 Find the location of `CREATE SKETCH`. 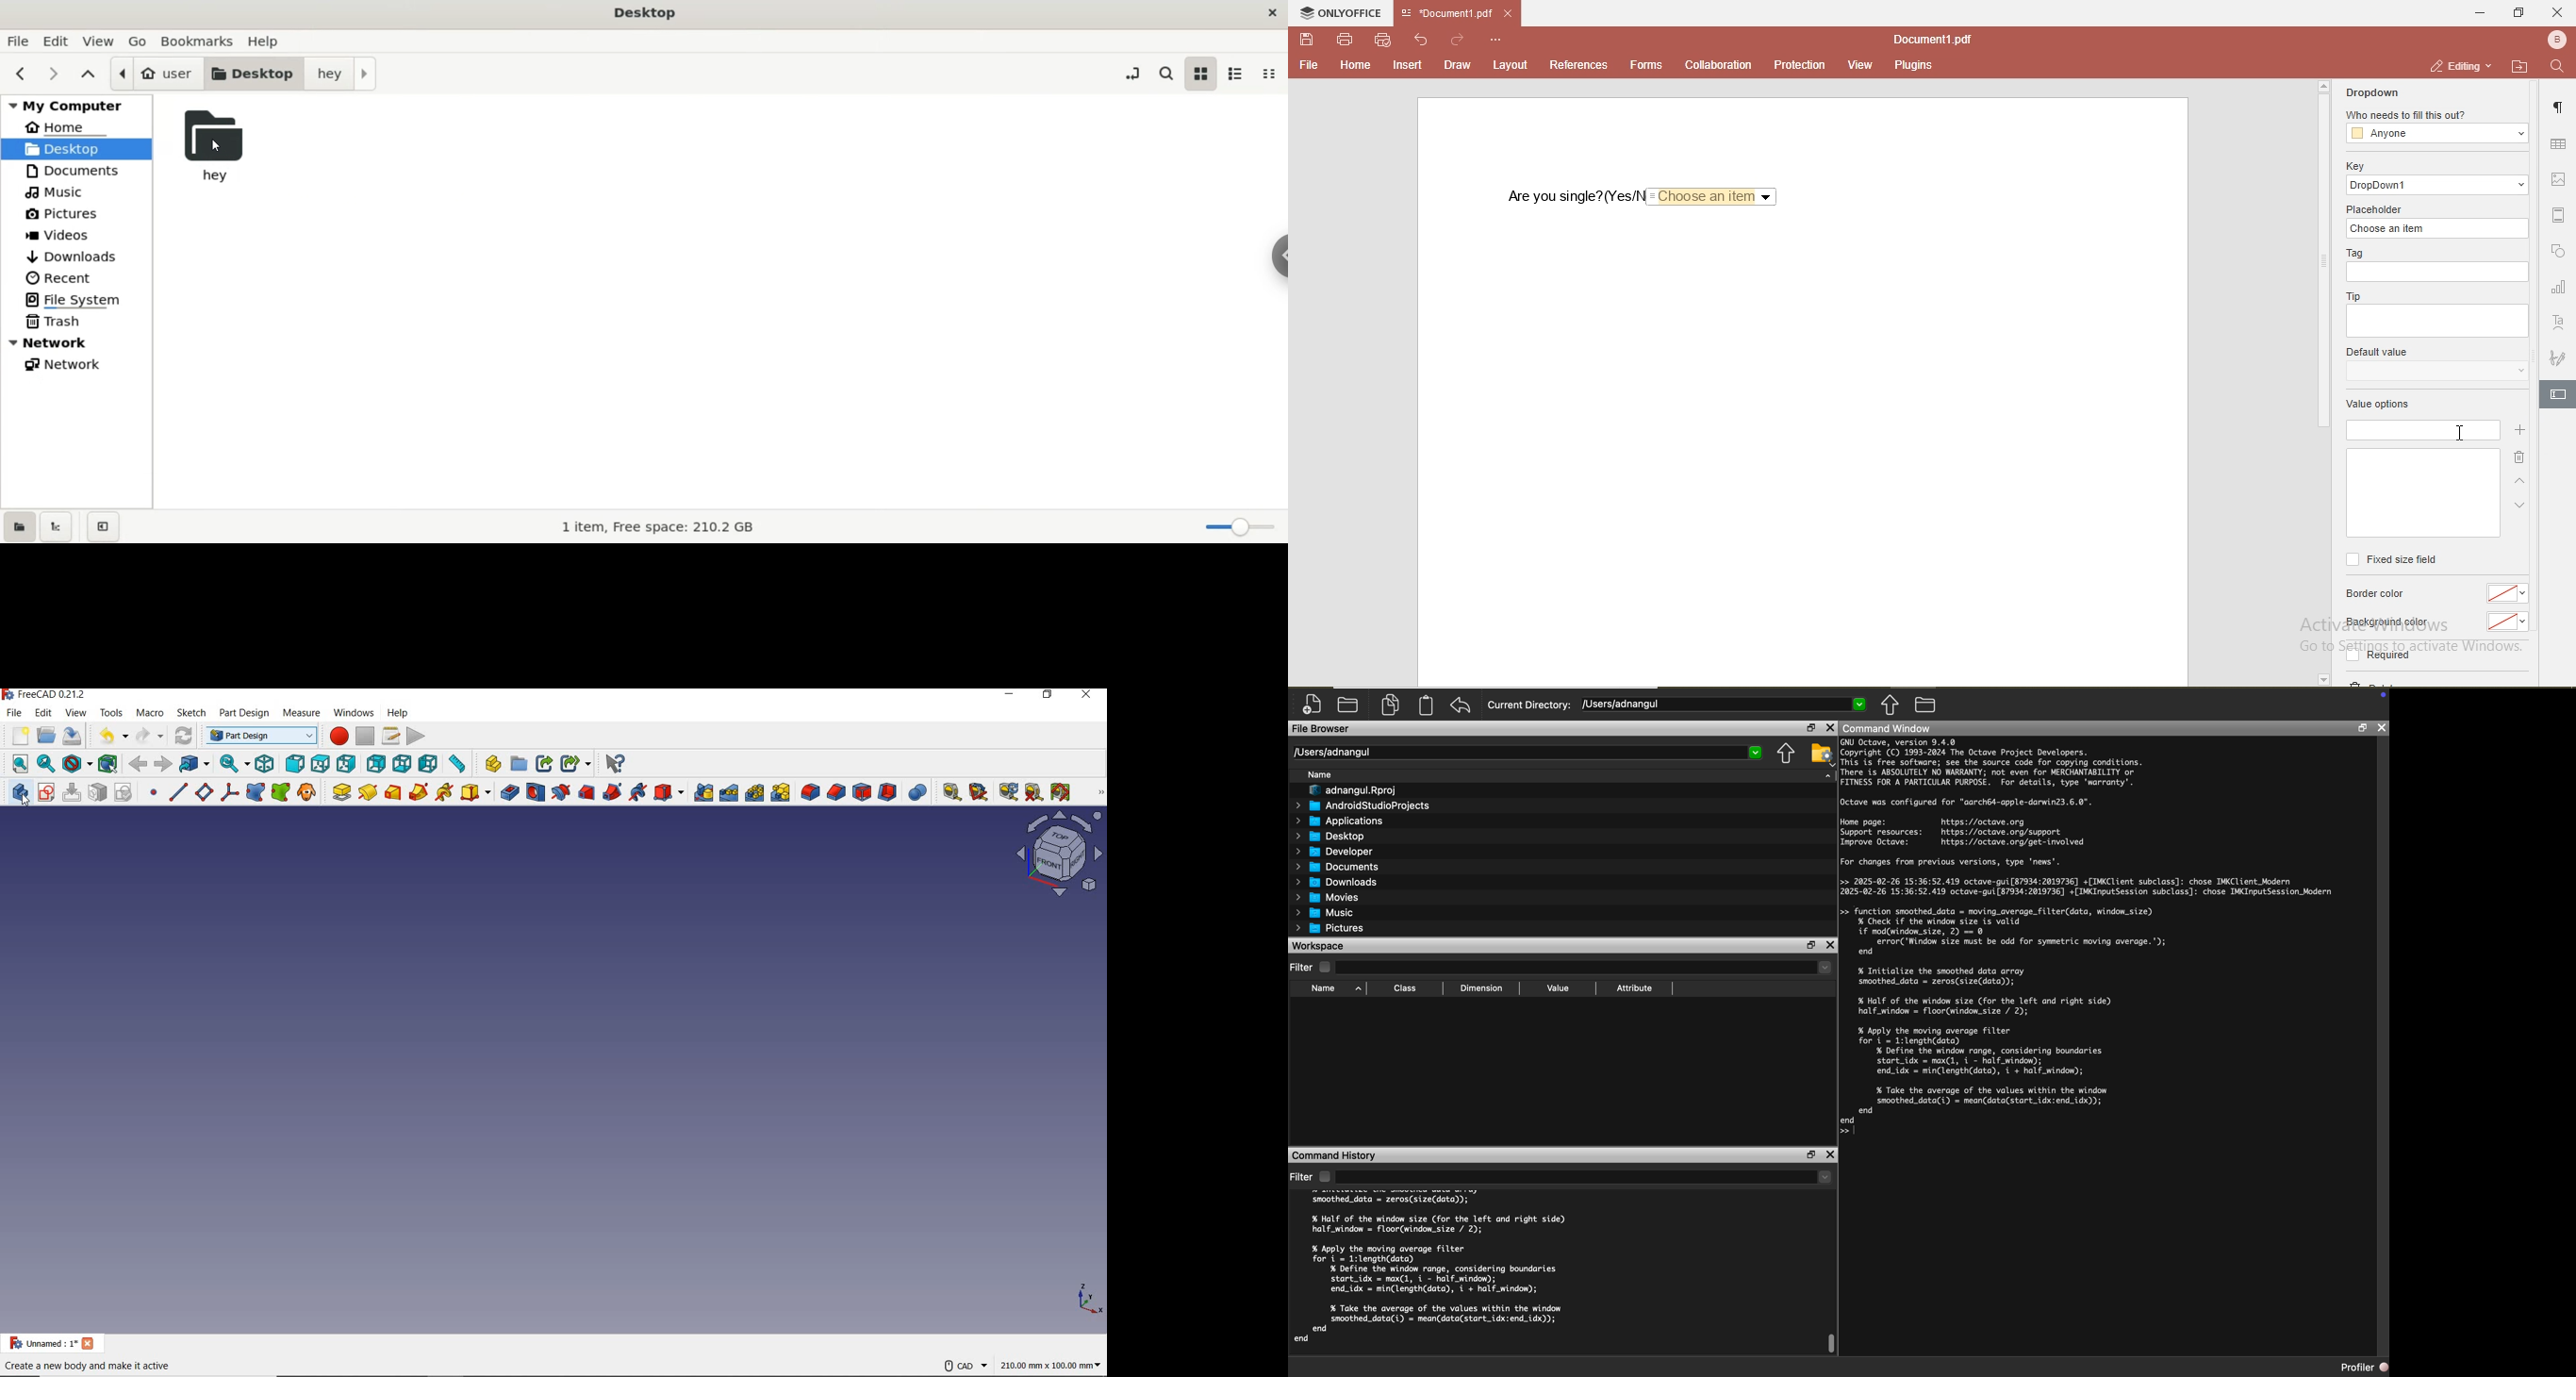

CREATE SKETCH is located at coordinates (45, 792).